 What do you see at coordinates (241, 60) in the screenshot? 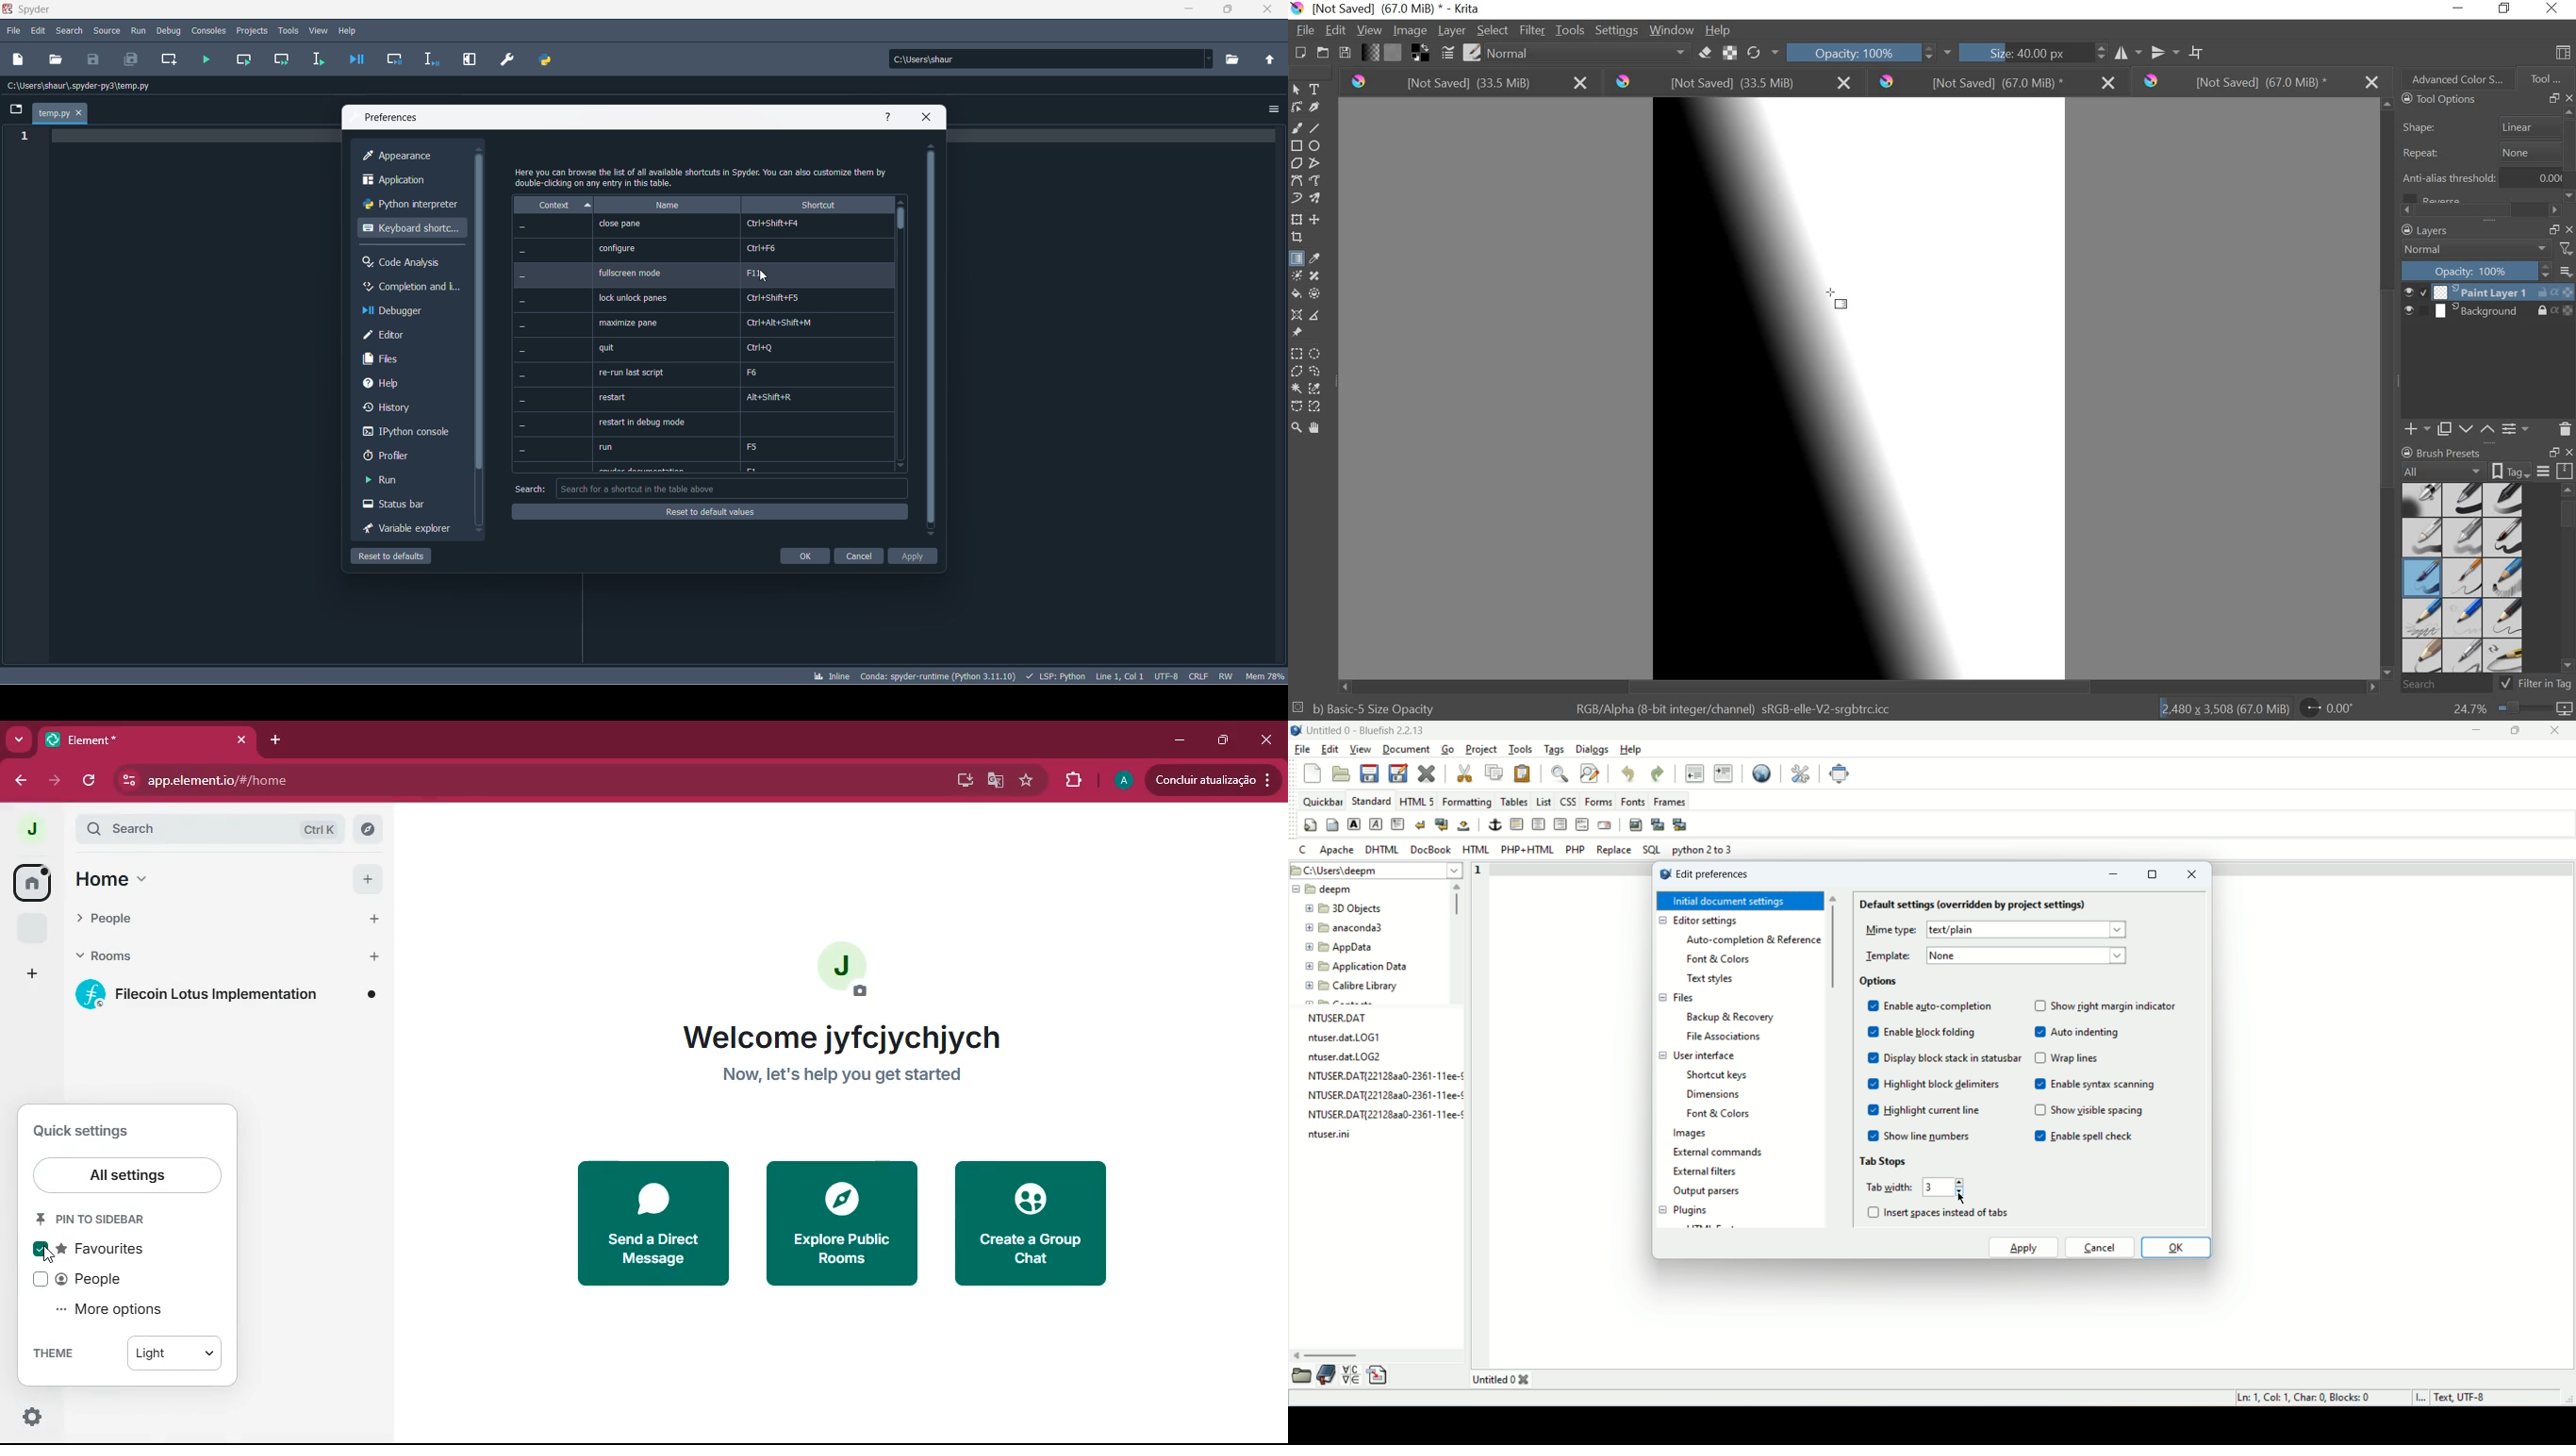
I see `run current cell` at bounding box center [241, 60].